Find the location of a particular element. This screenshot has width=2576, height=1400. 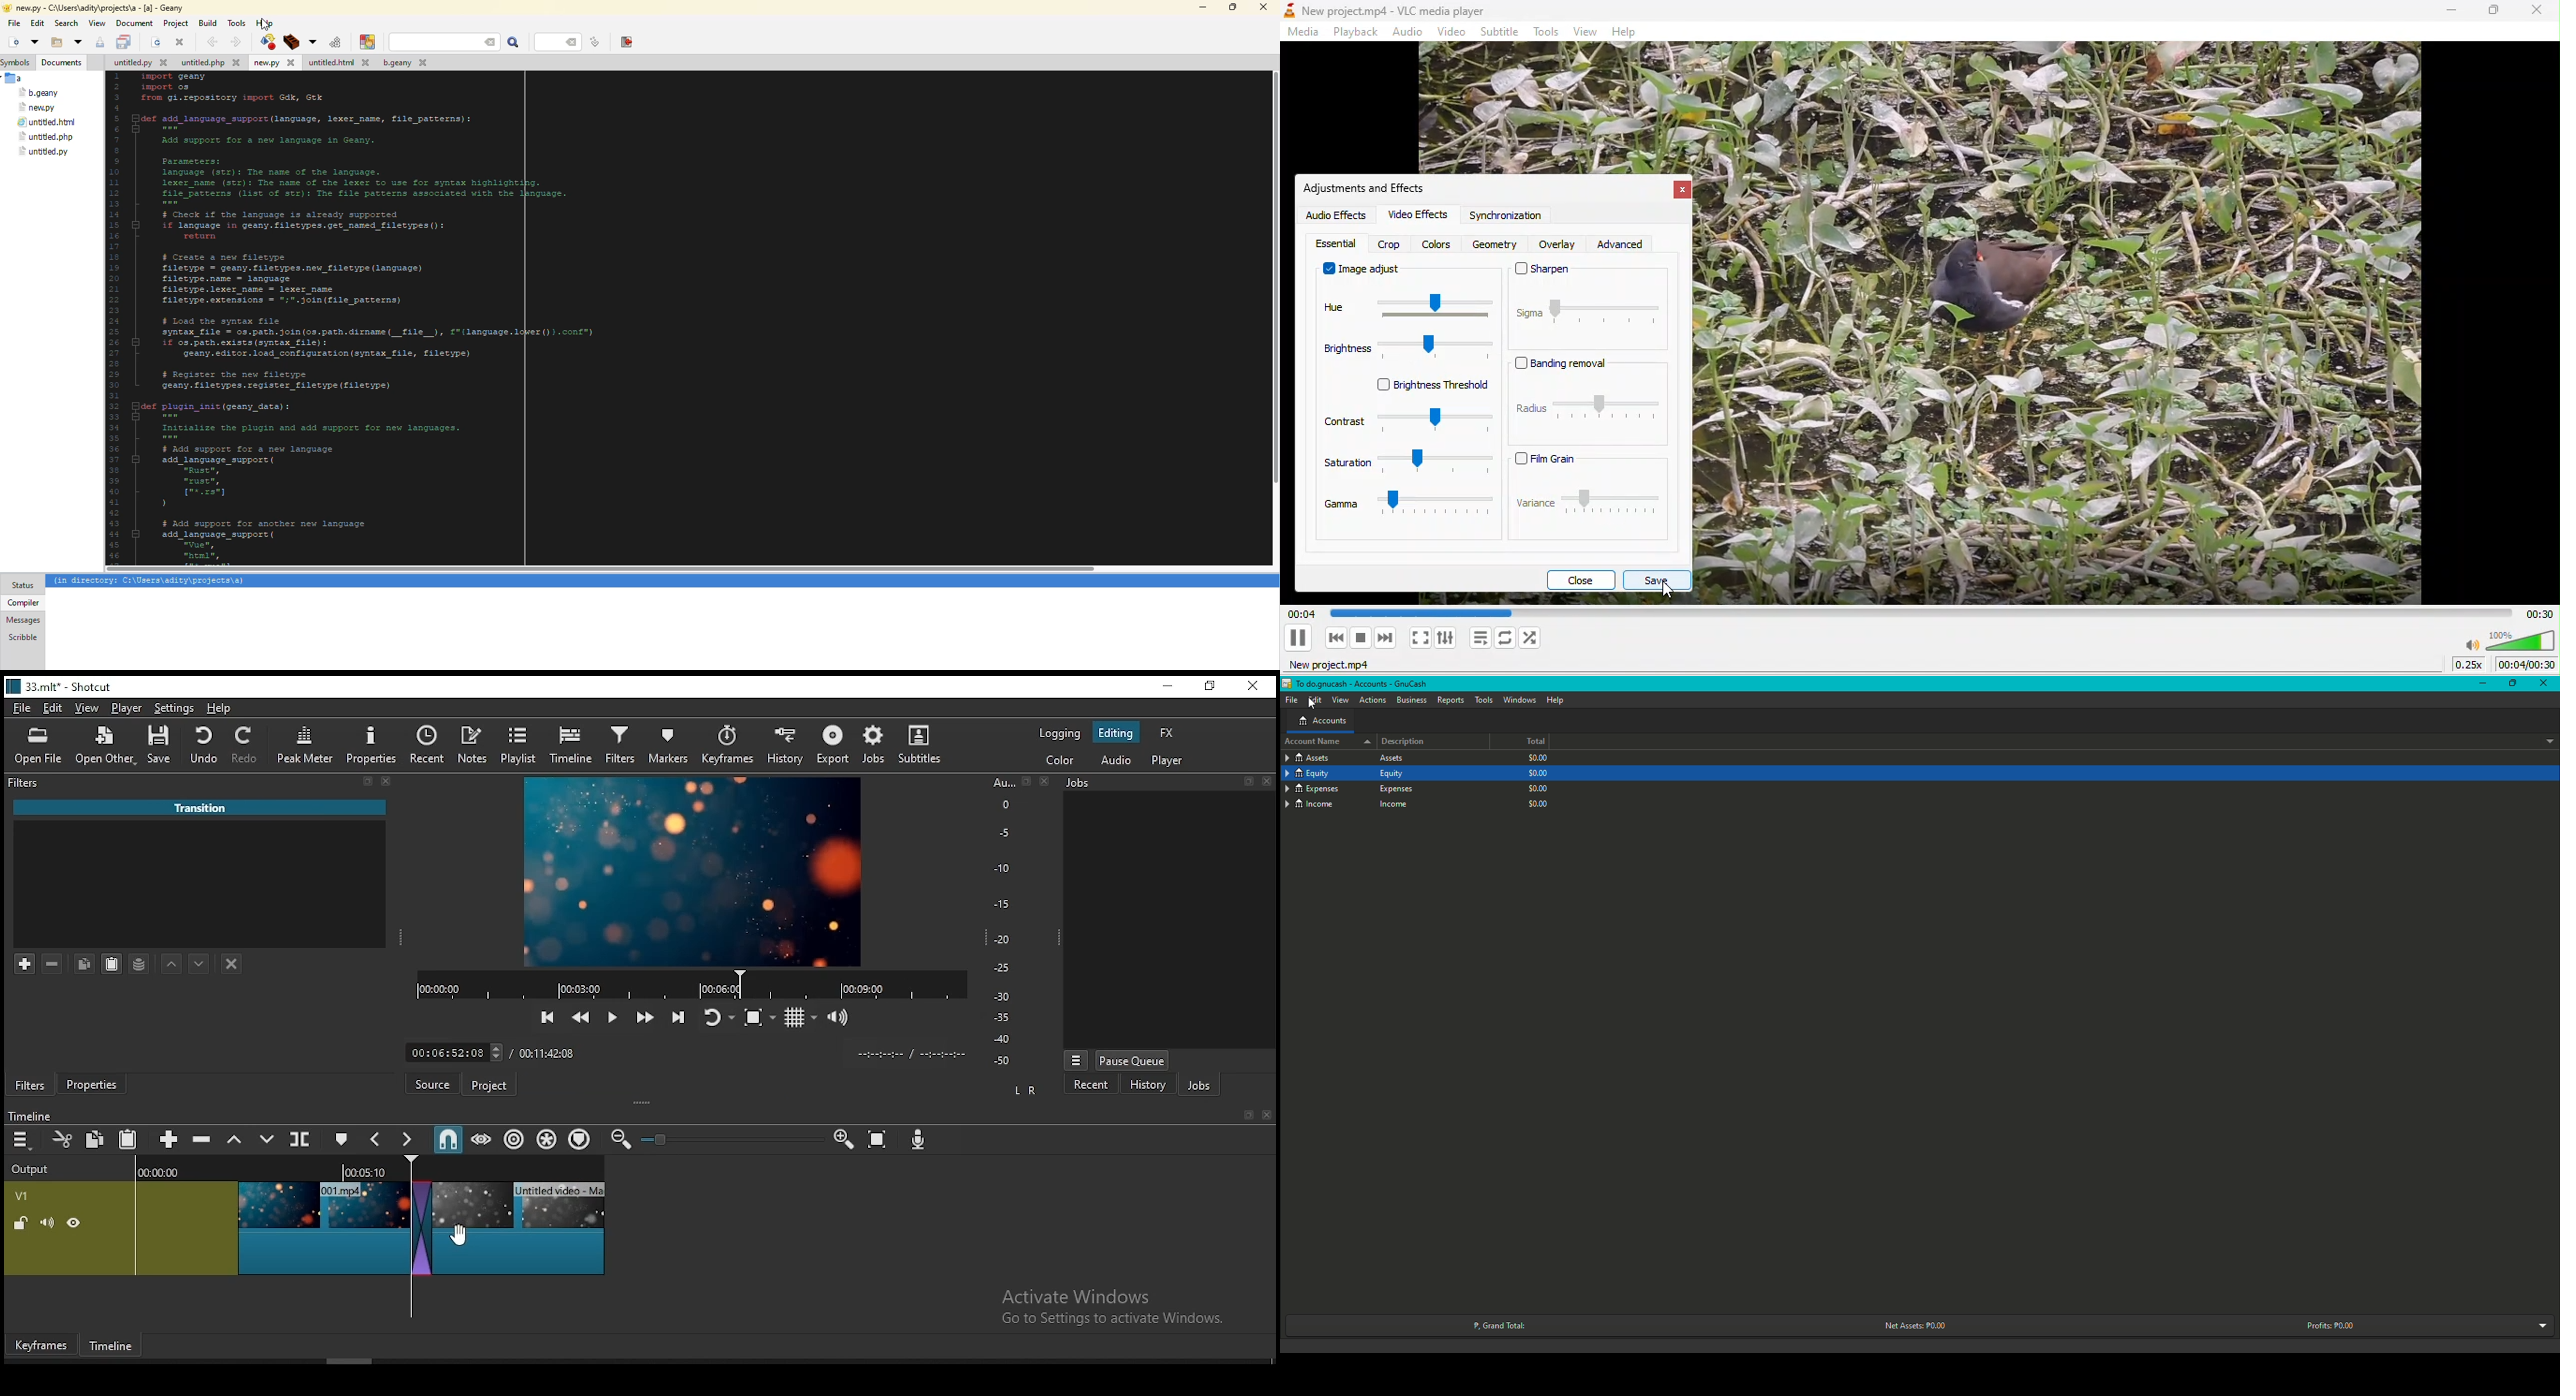

recent is located at coordinates (1088, 1085).